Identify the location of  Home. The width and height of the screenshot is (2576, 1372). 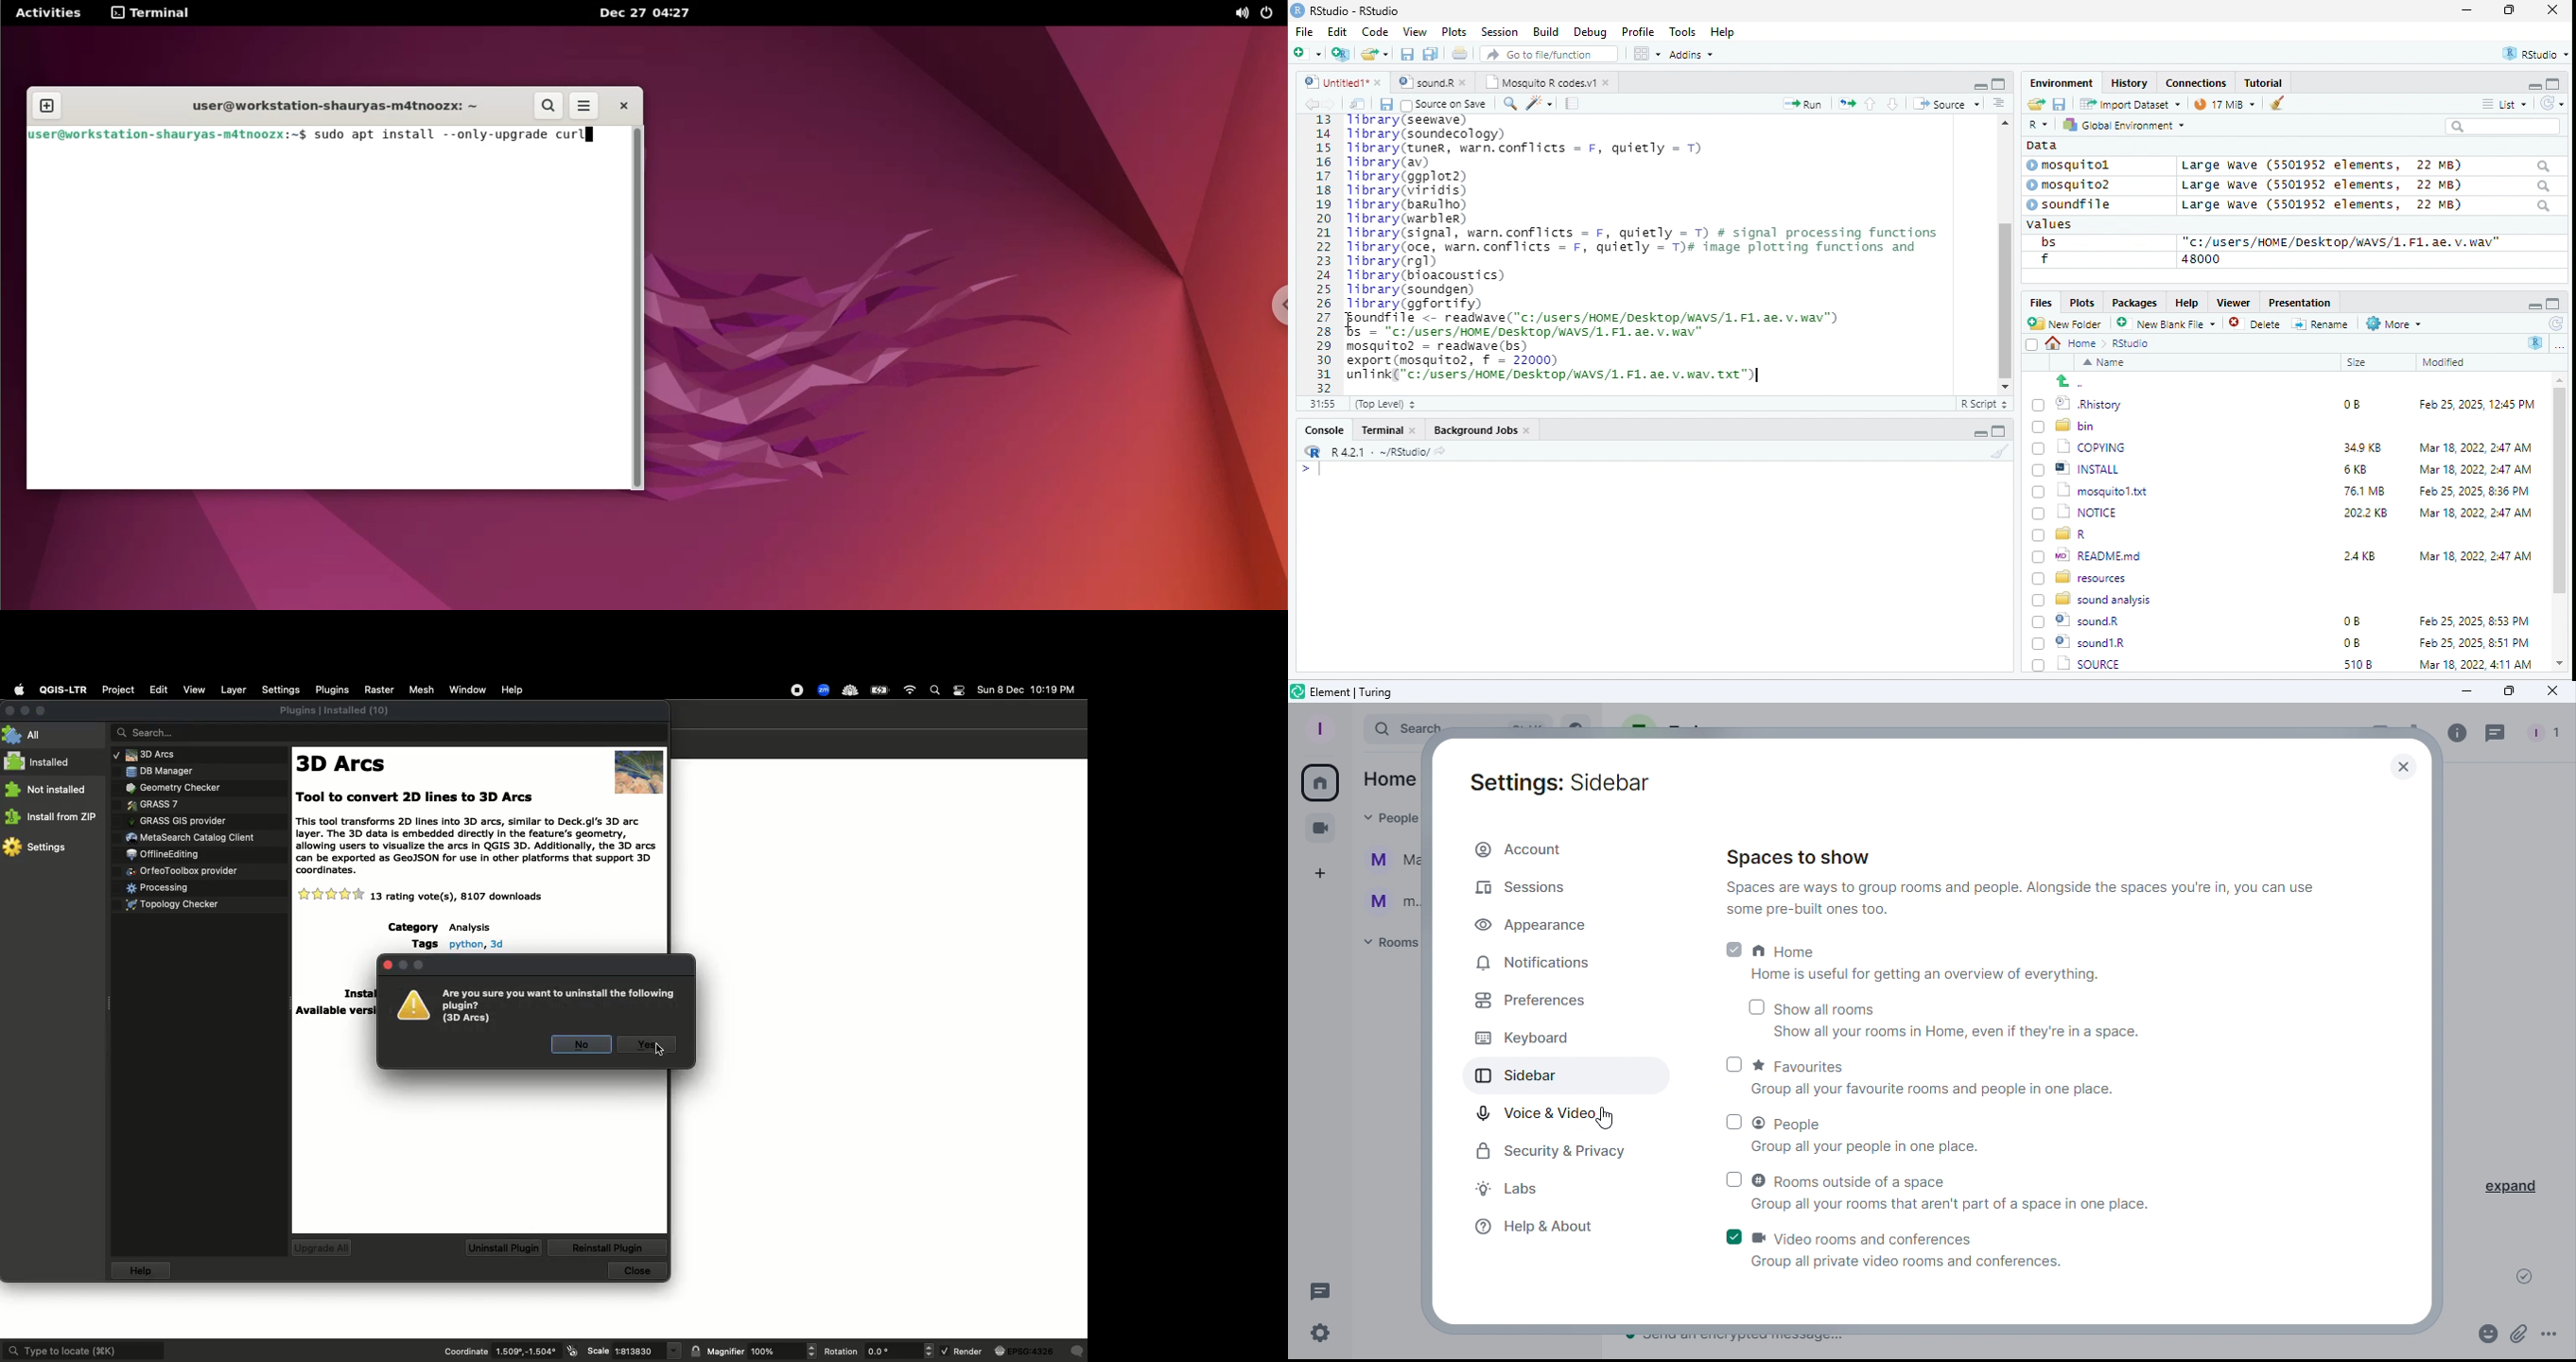
(2076, 342).